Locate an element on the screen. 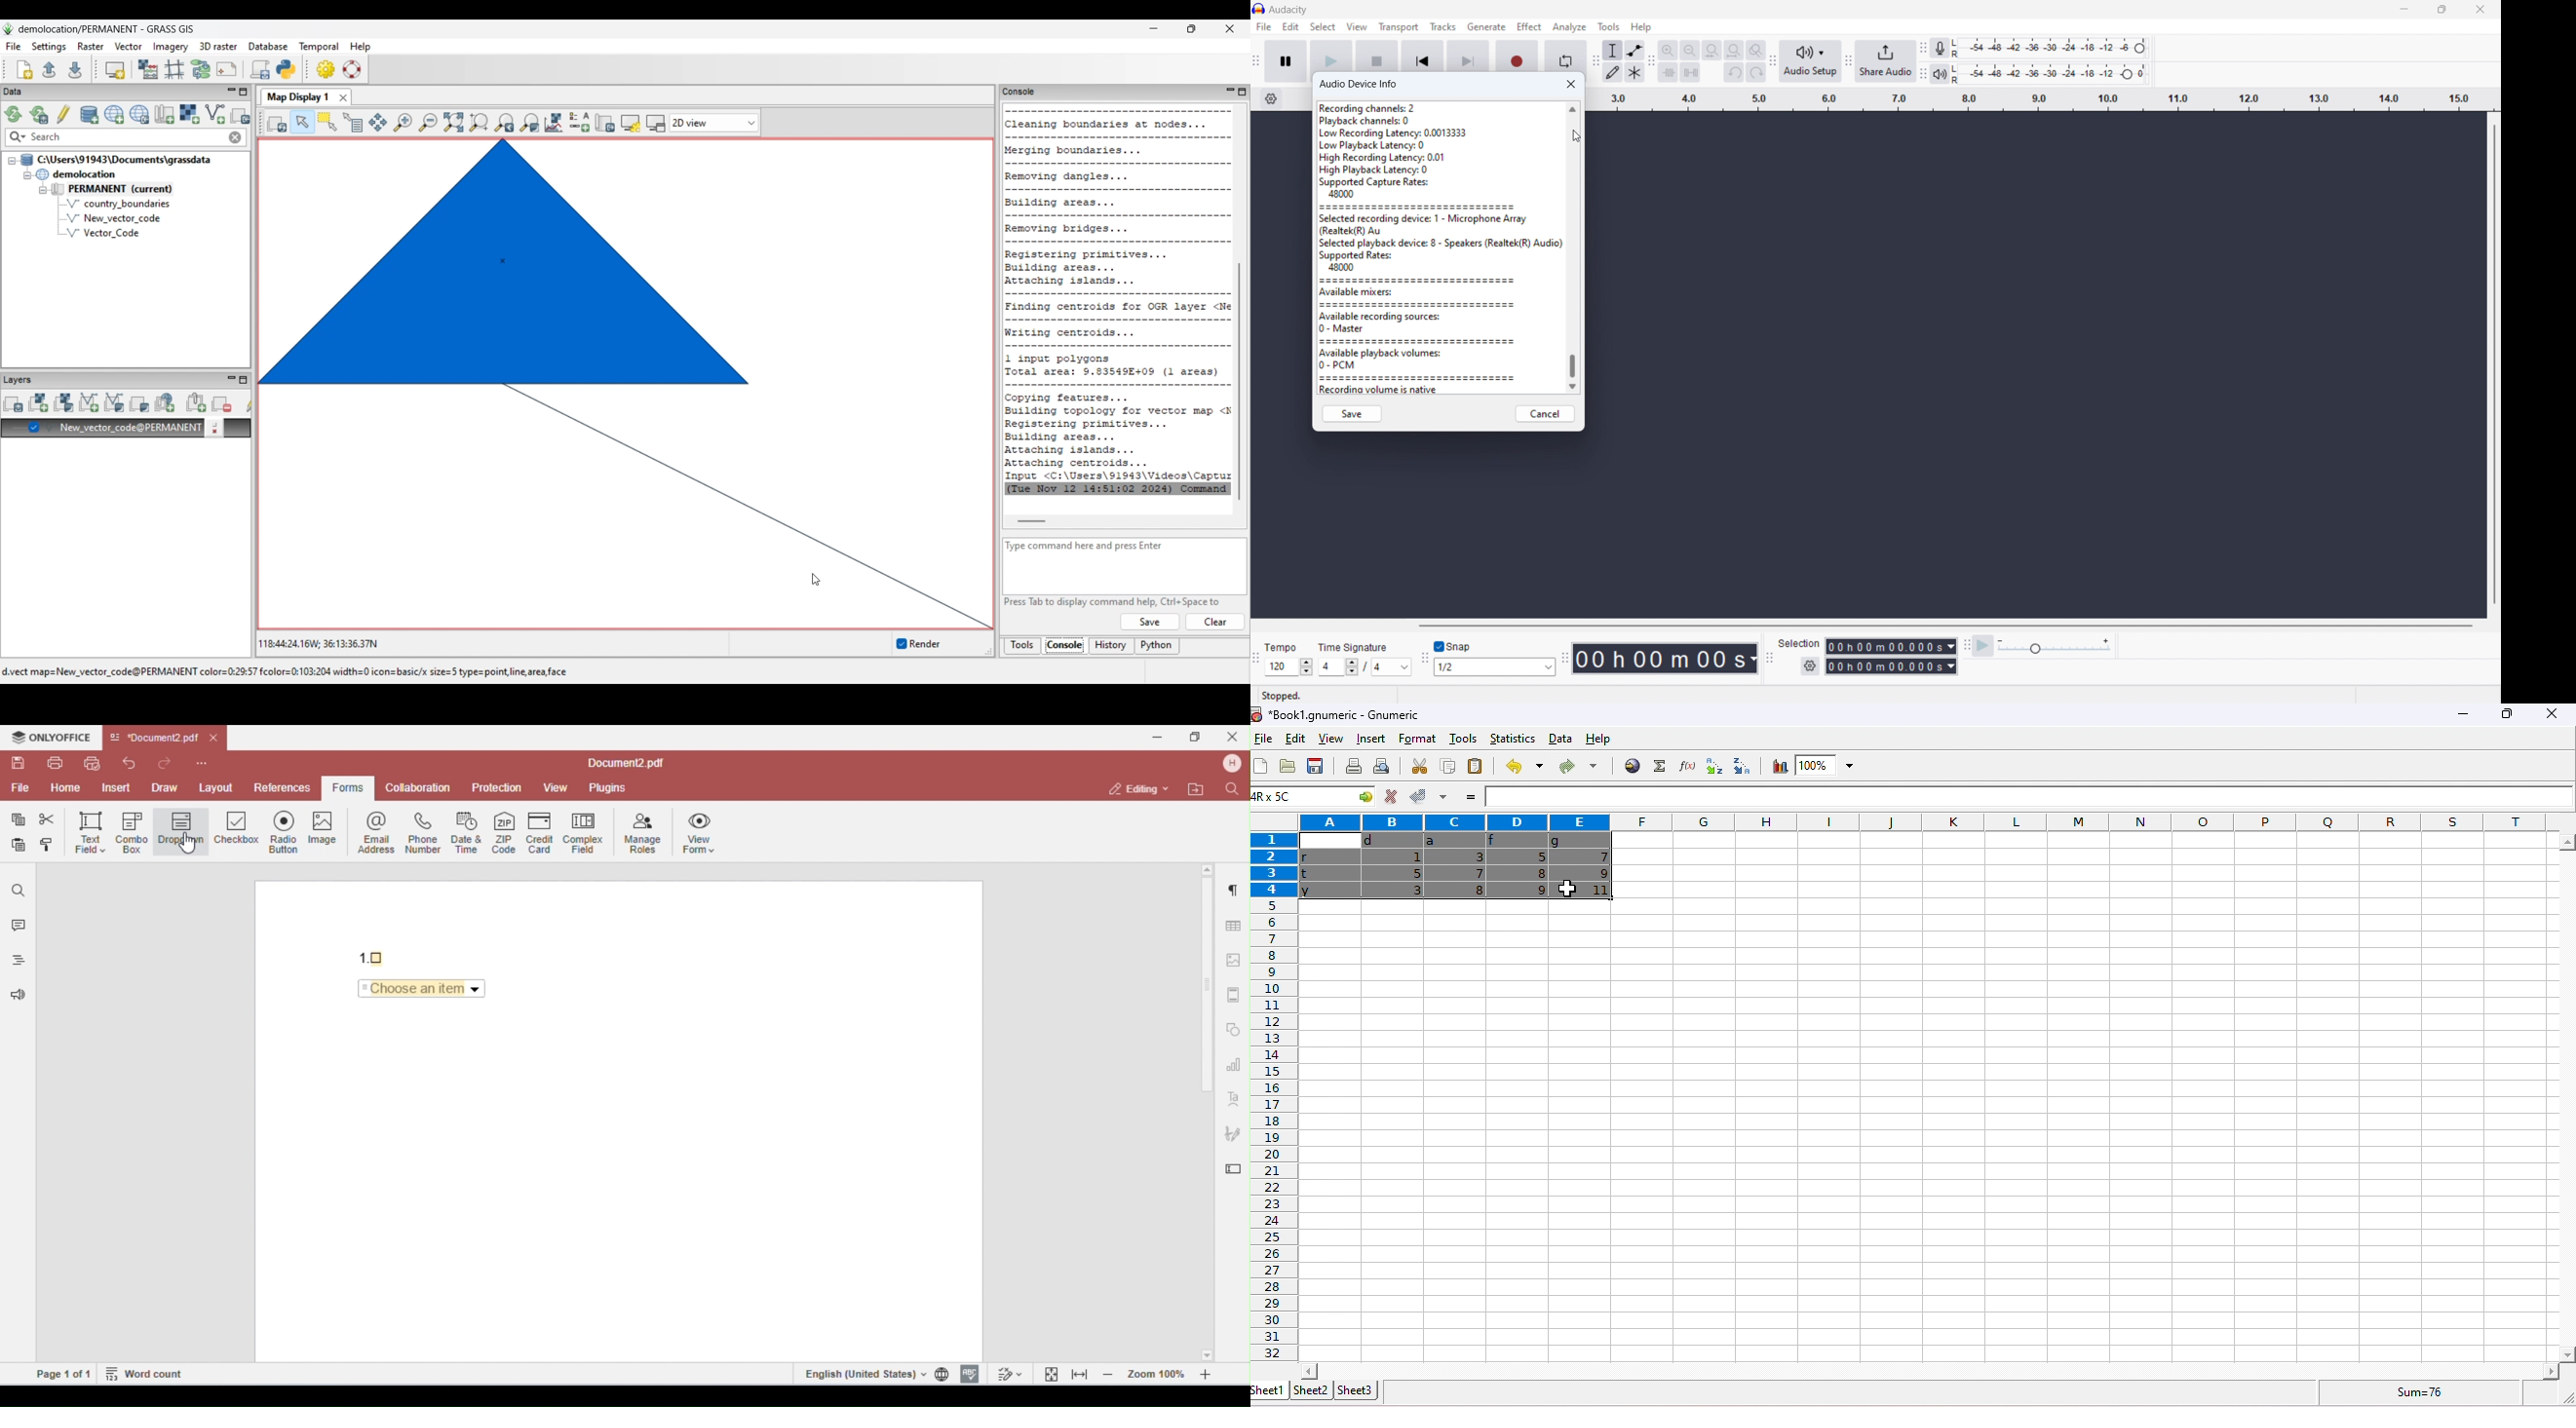  stop is located at coordinates (1377, 54).